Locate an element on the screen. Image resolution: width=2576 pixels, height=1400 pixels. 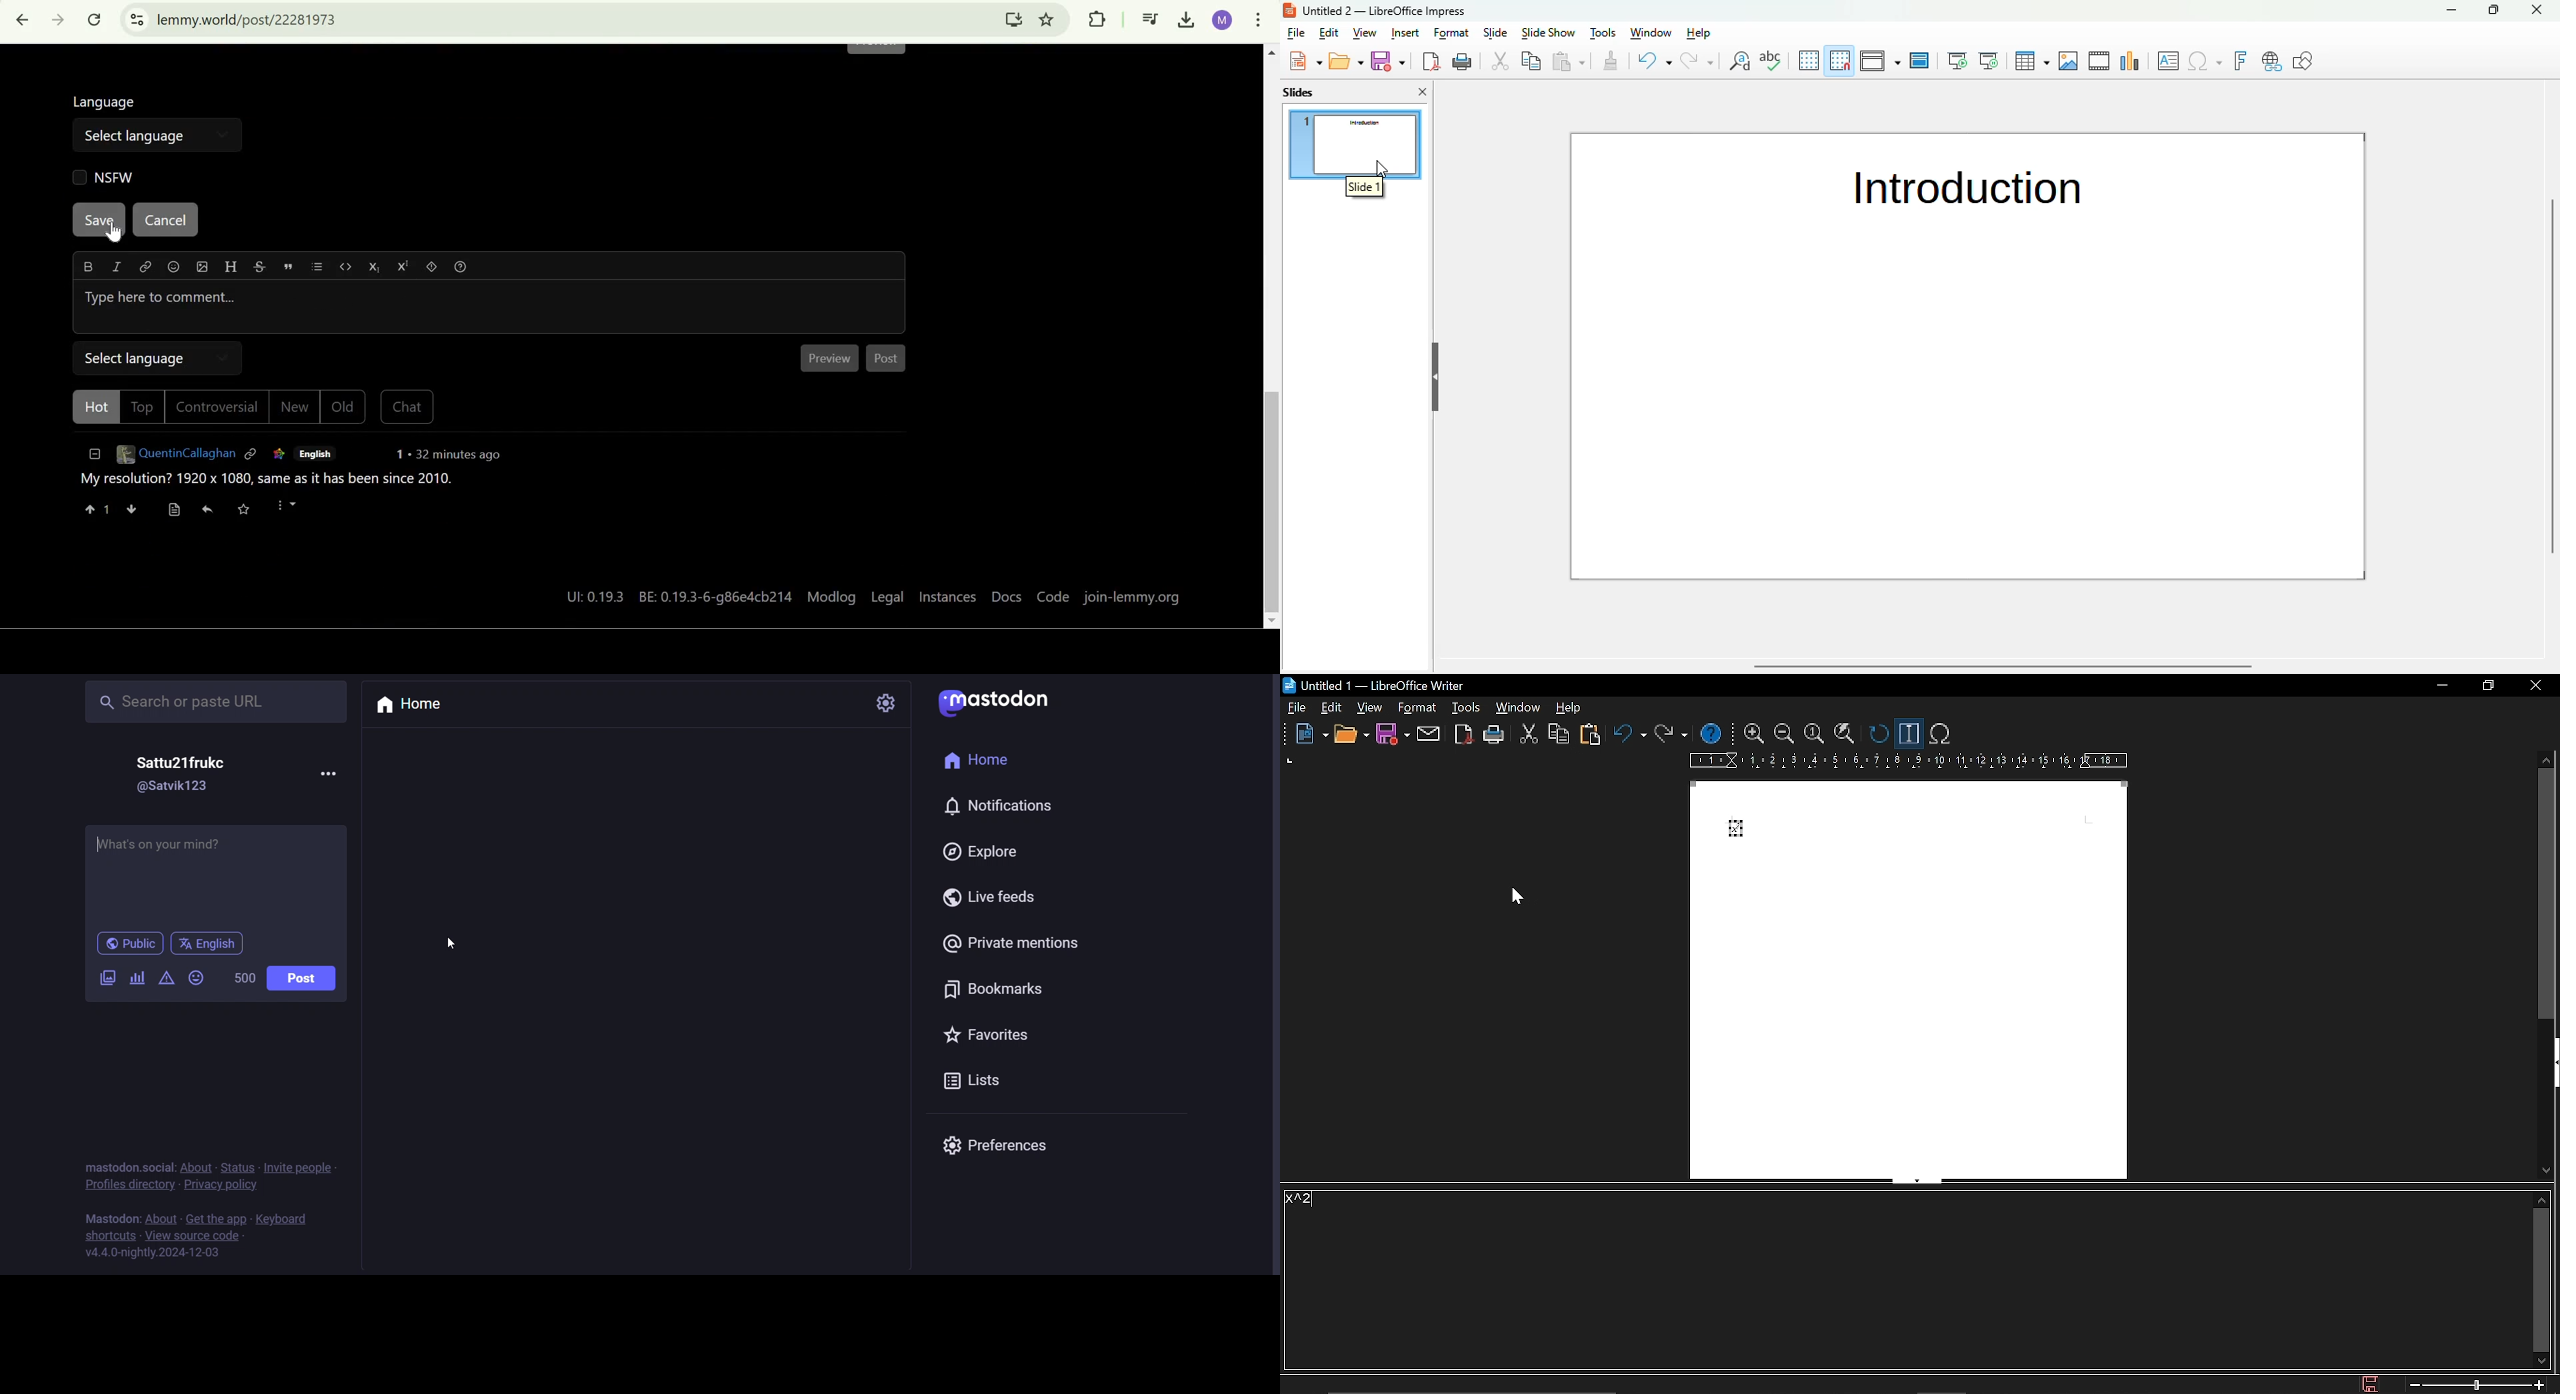
Old is located at coordinates (345, 409).